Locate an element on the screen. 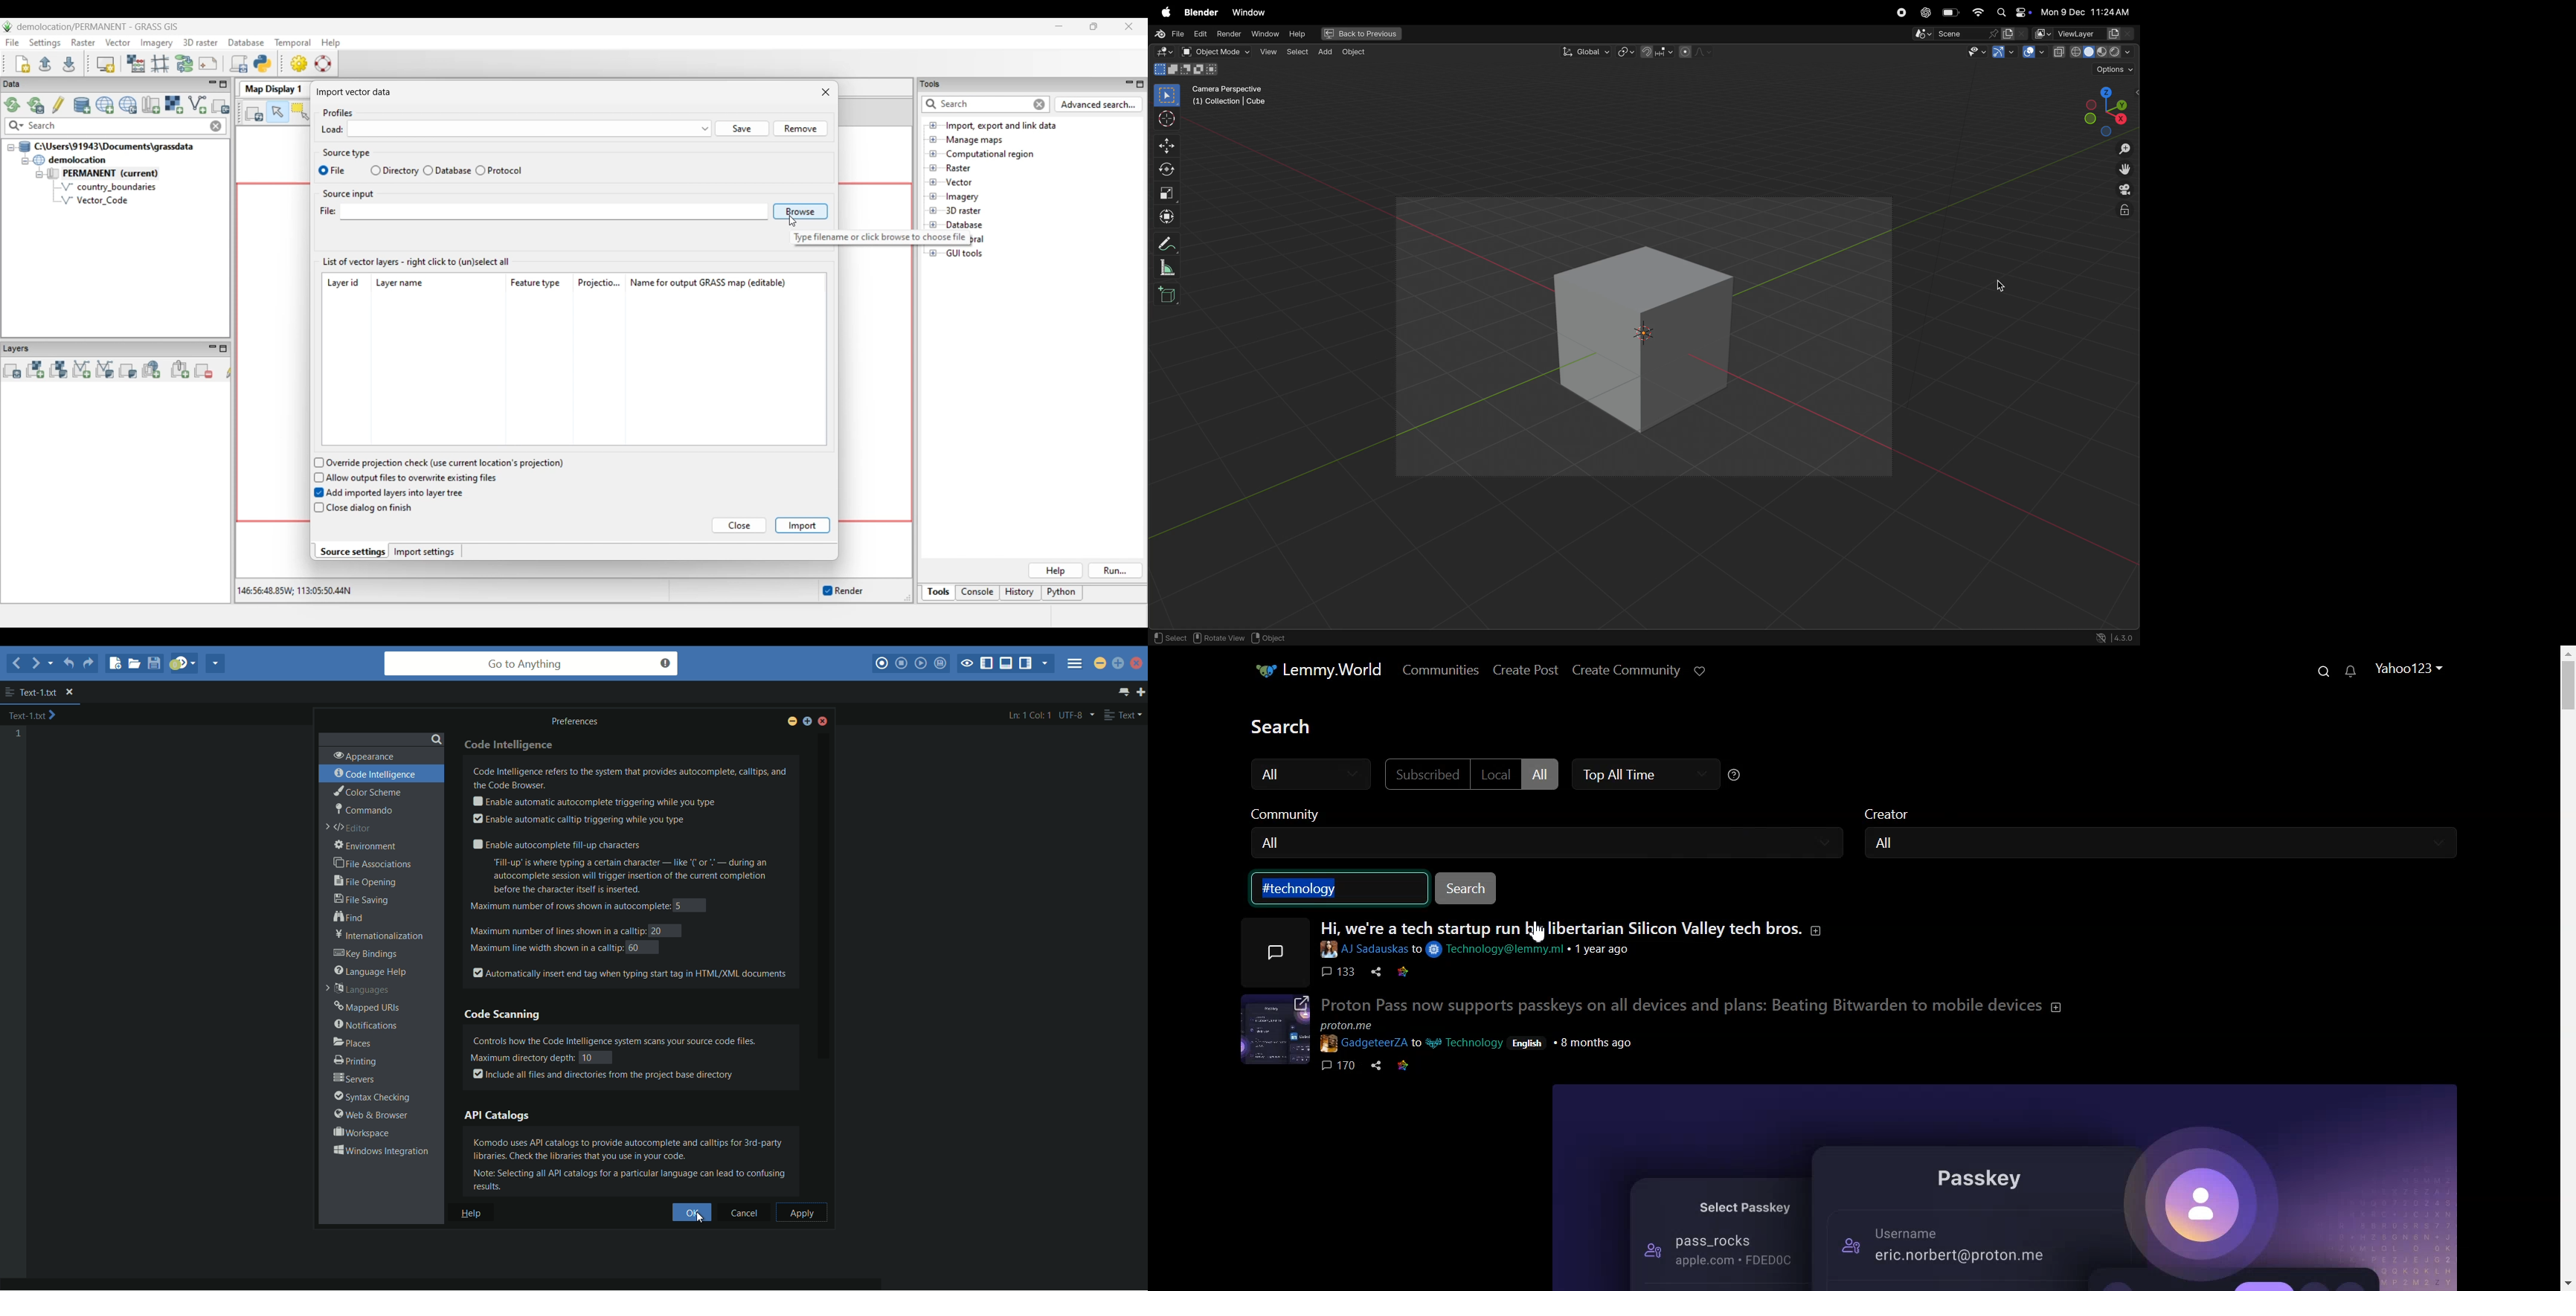 This screenshot has width=2576, height=1316. cursor is located at coordinates (1163, 119).